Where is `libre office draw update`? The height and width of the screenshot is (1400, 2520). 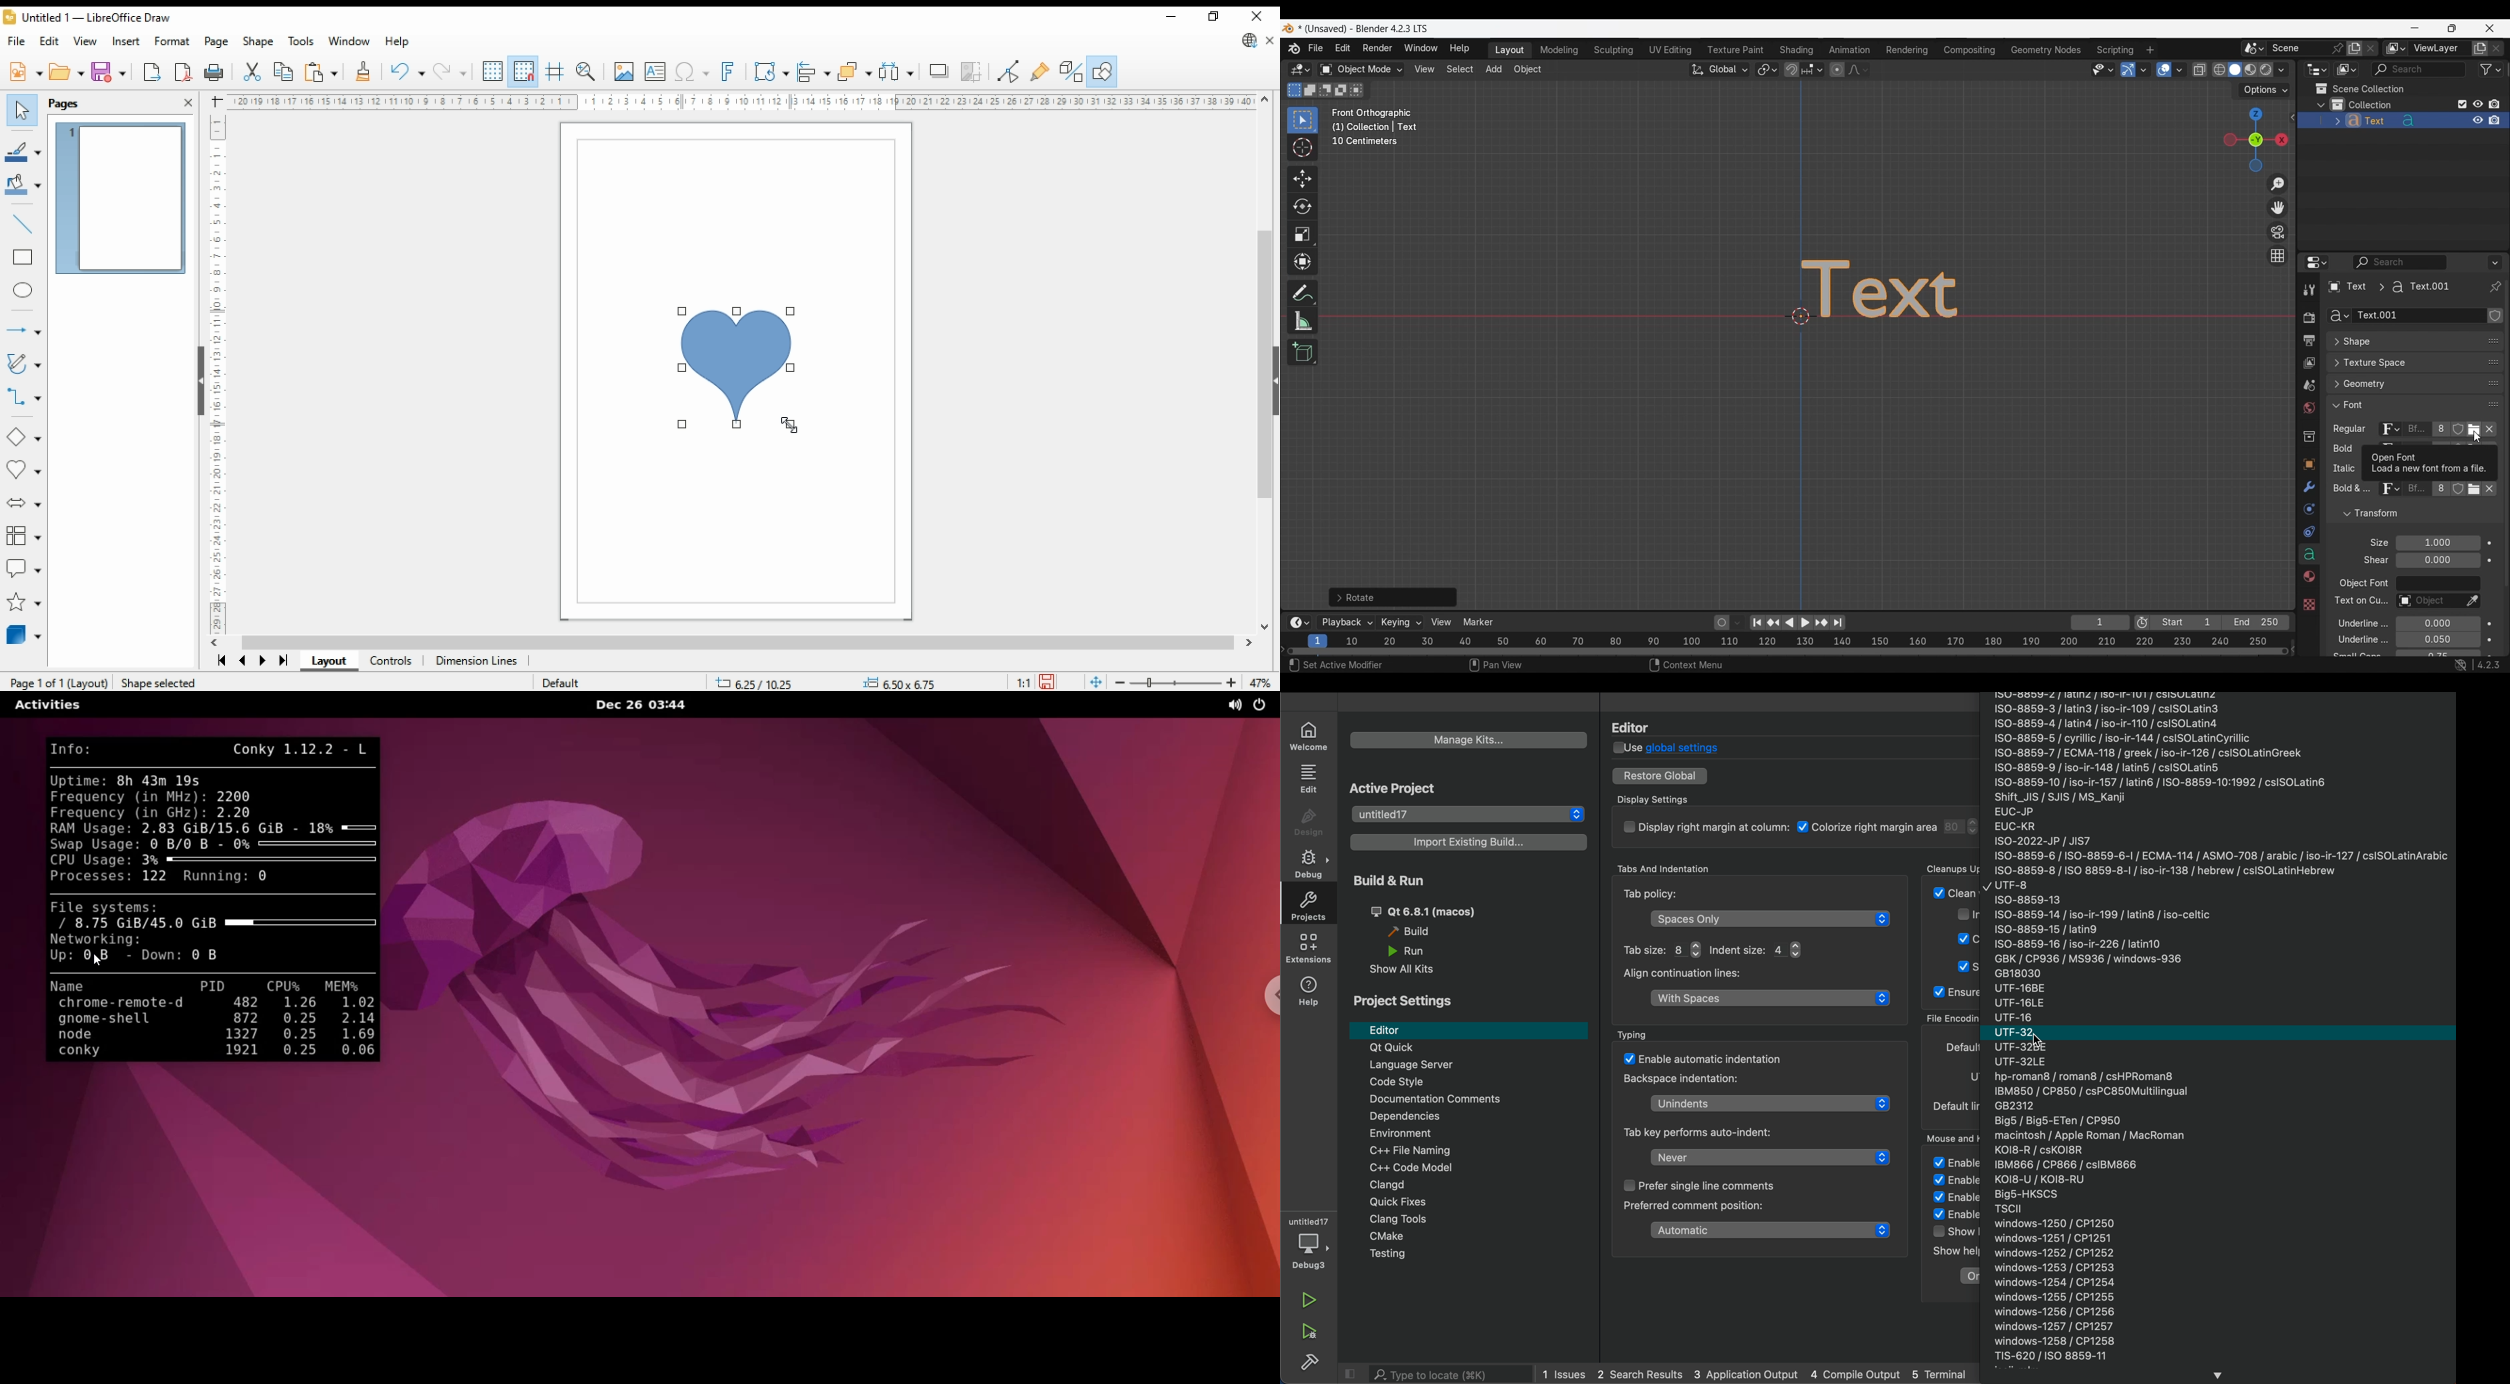
libre office draw update is located at coordinates (1250, 40).